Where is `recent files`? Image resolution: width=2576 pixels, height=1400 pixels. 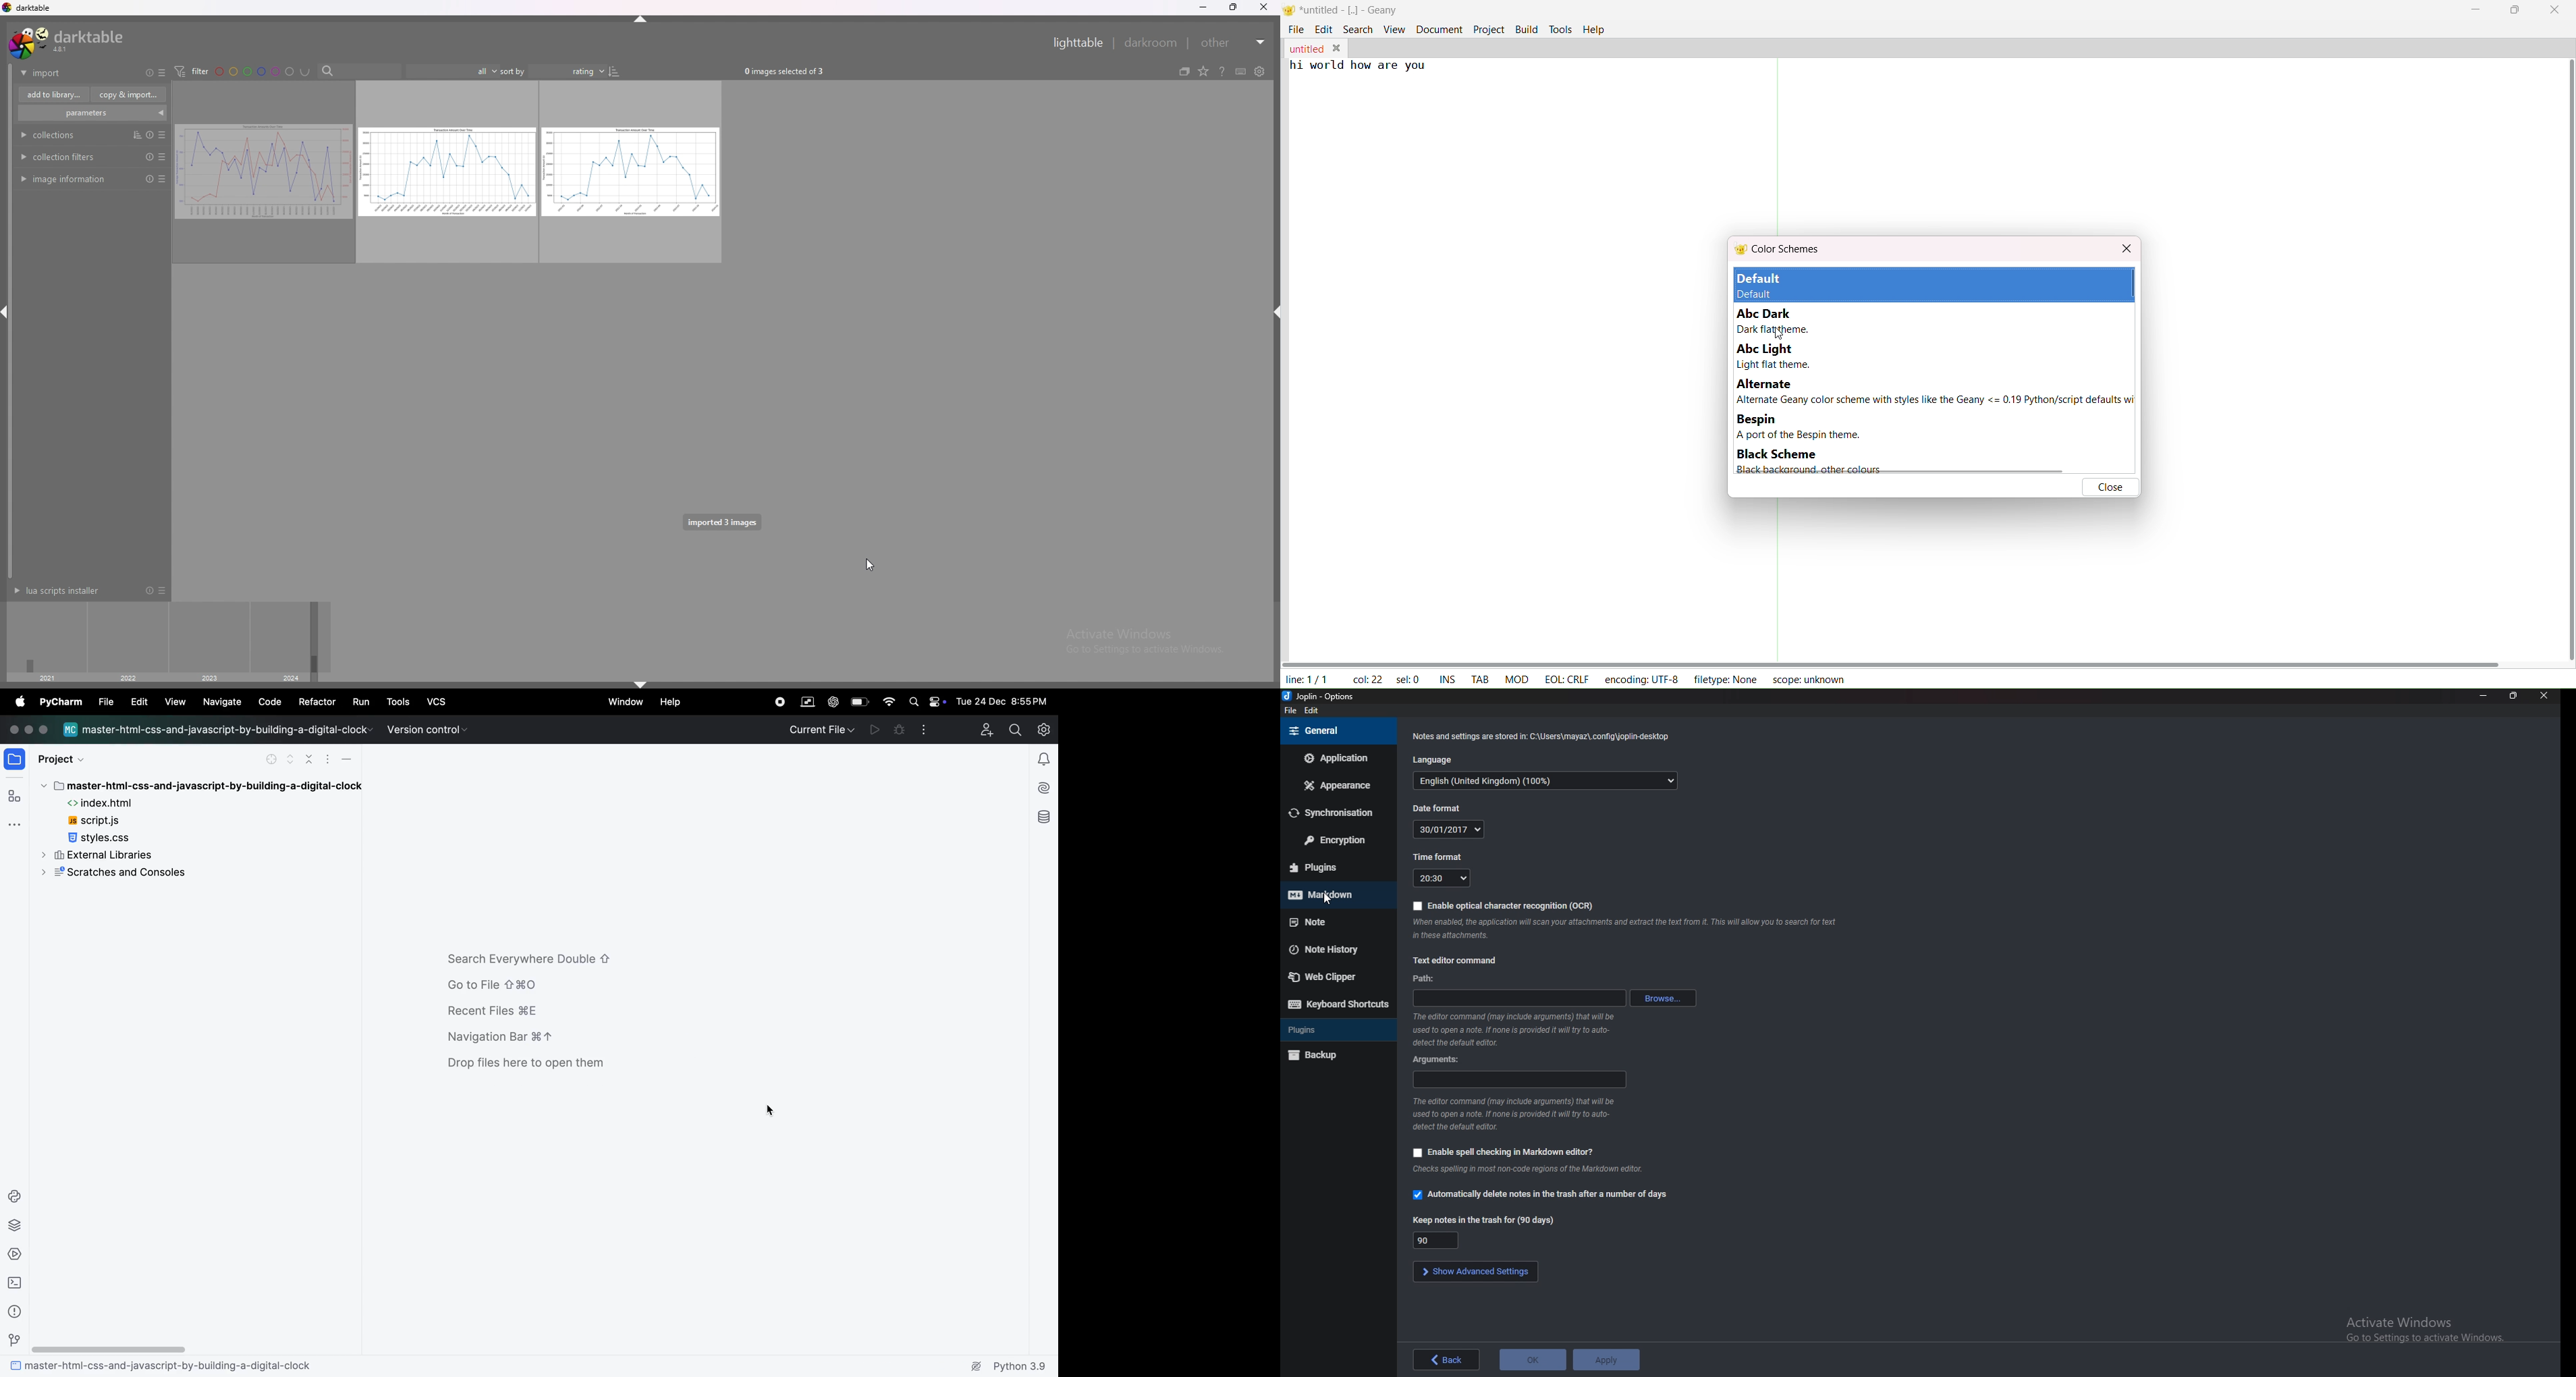
recent files is located at coordinates (498, 1012).